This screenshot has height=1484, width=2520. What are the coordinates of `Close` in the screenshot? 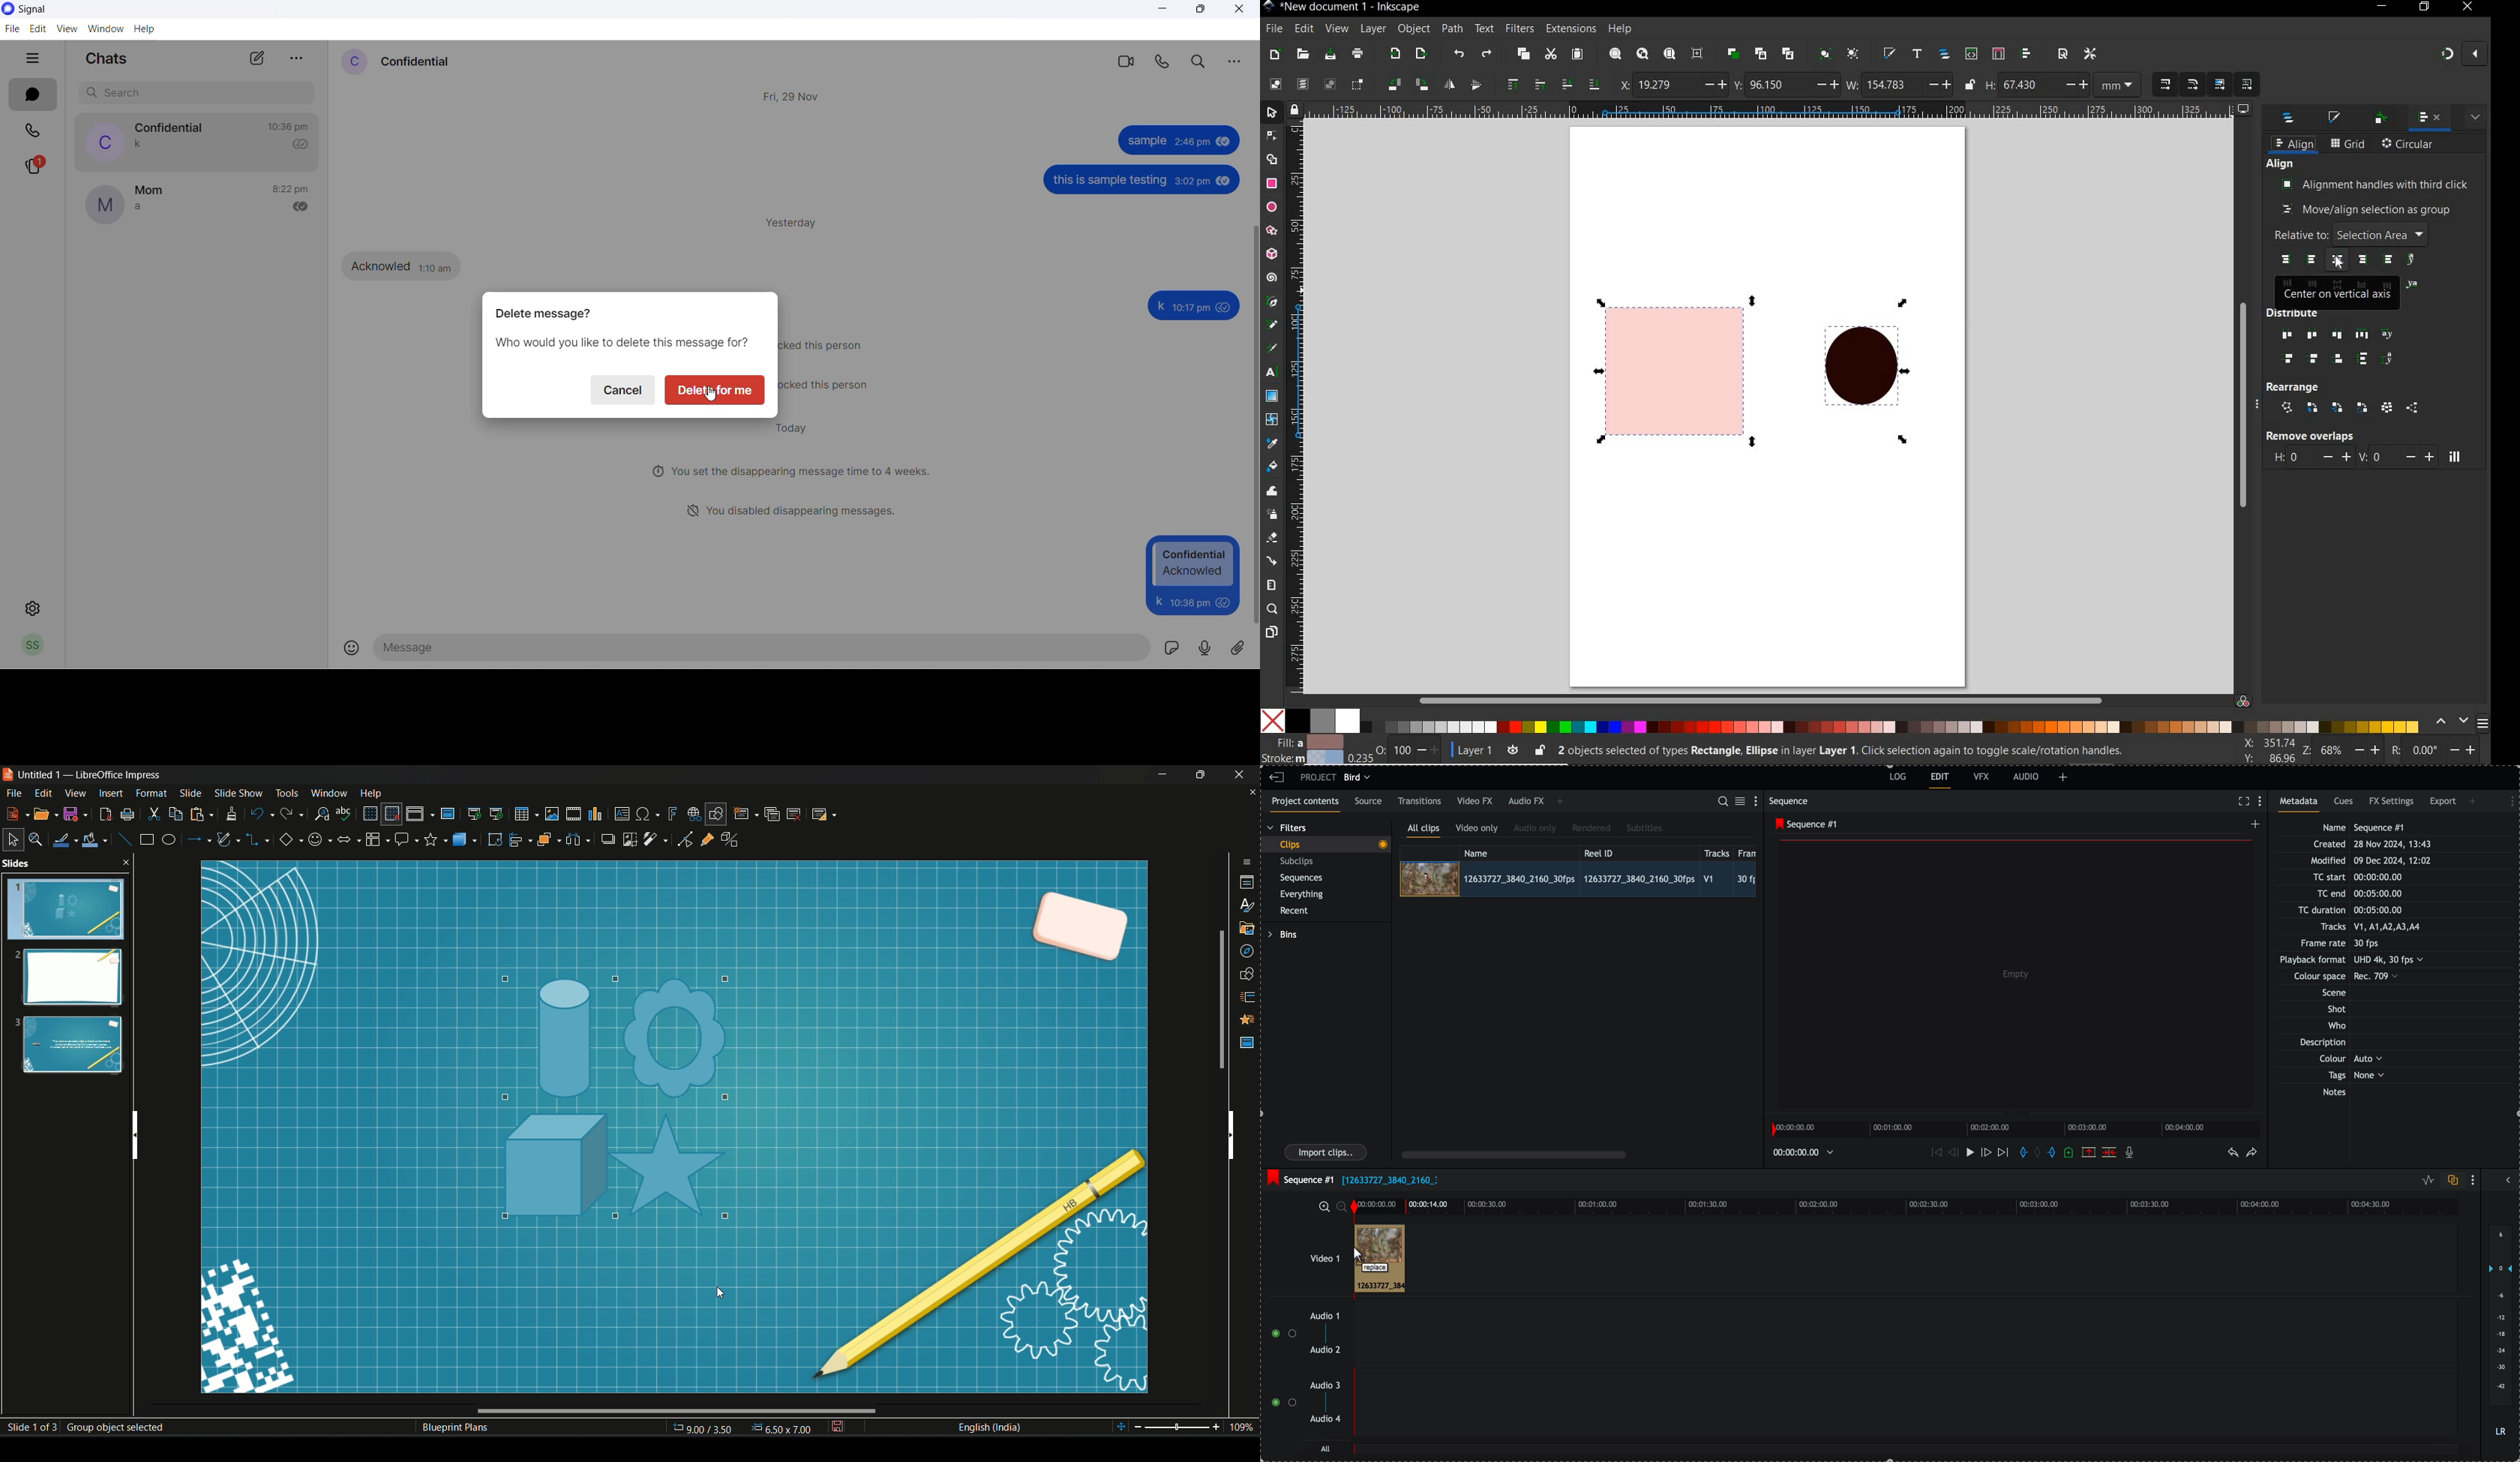 It's located at (1240, 774).